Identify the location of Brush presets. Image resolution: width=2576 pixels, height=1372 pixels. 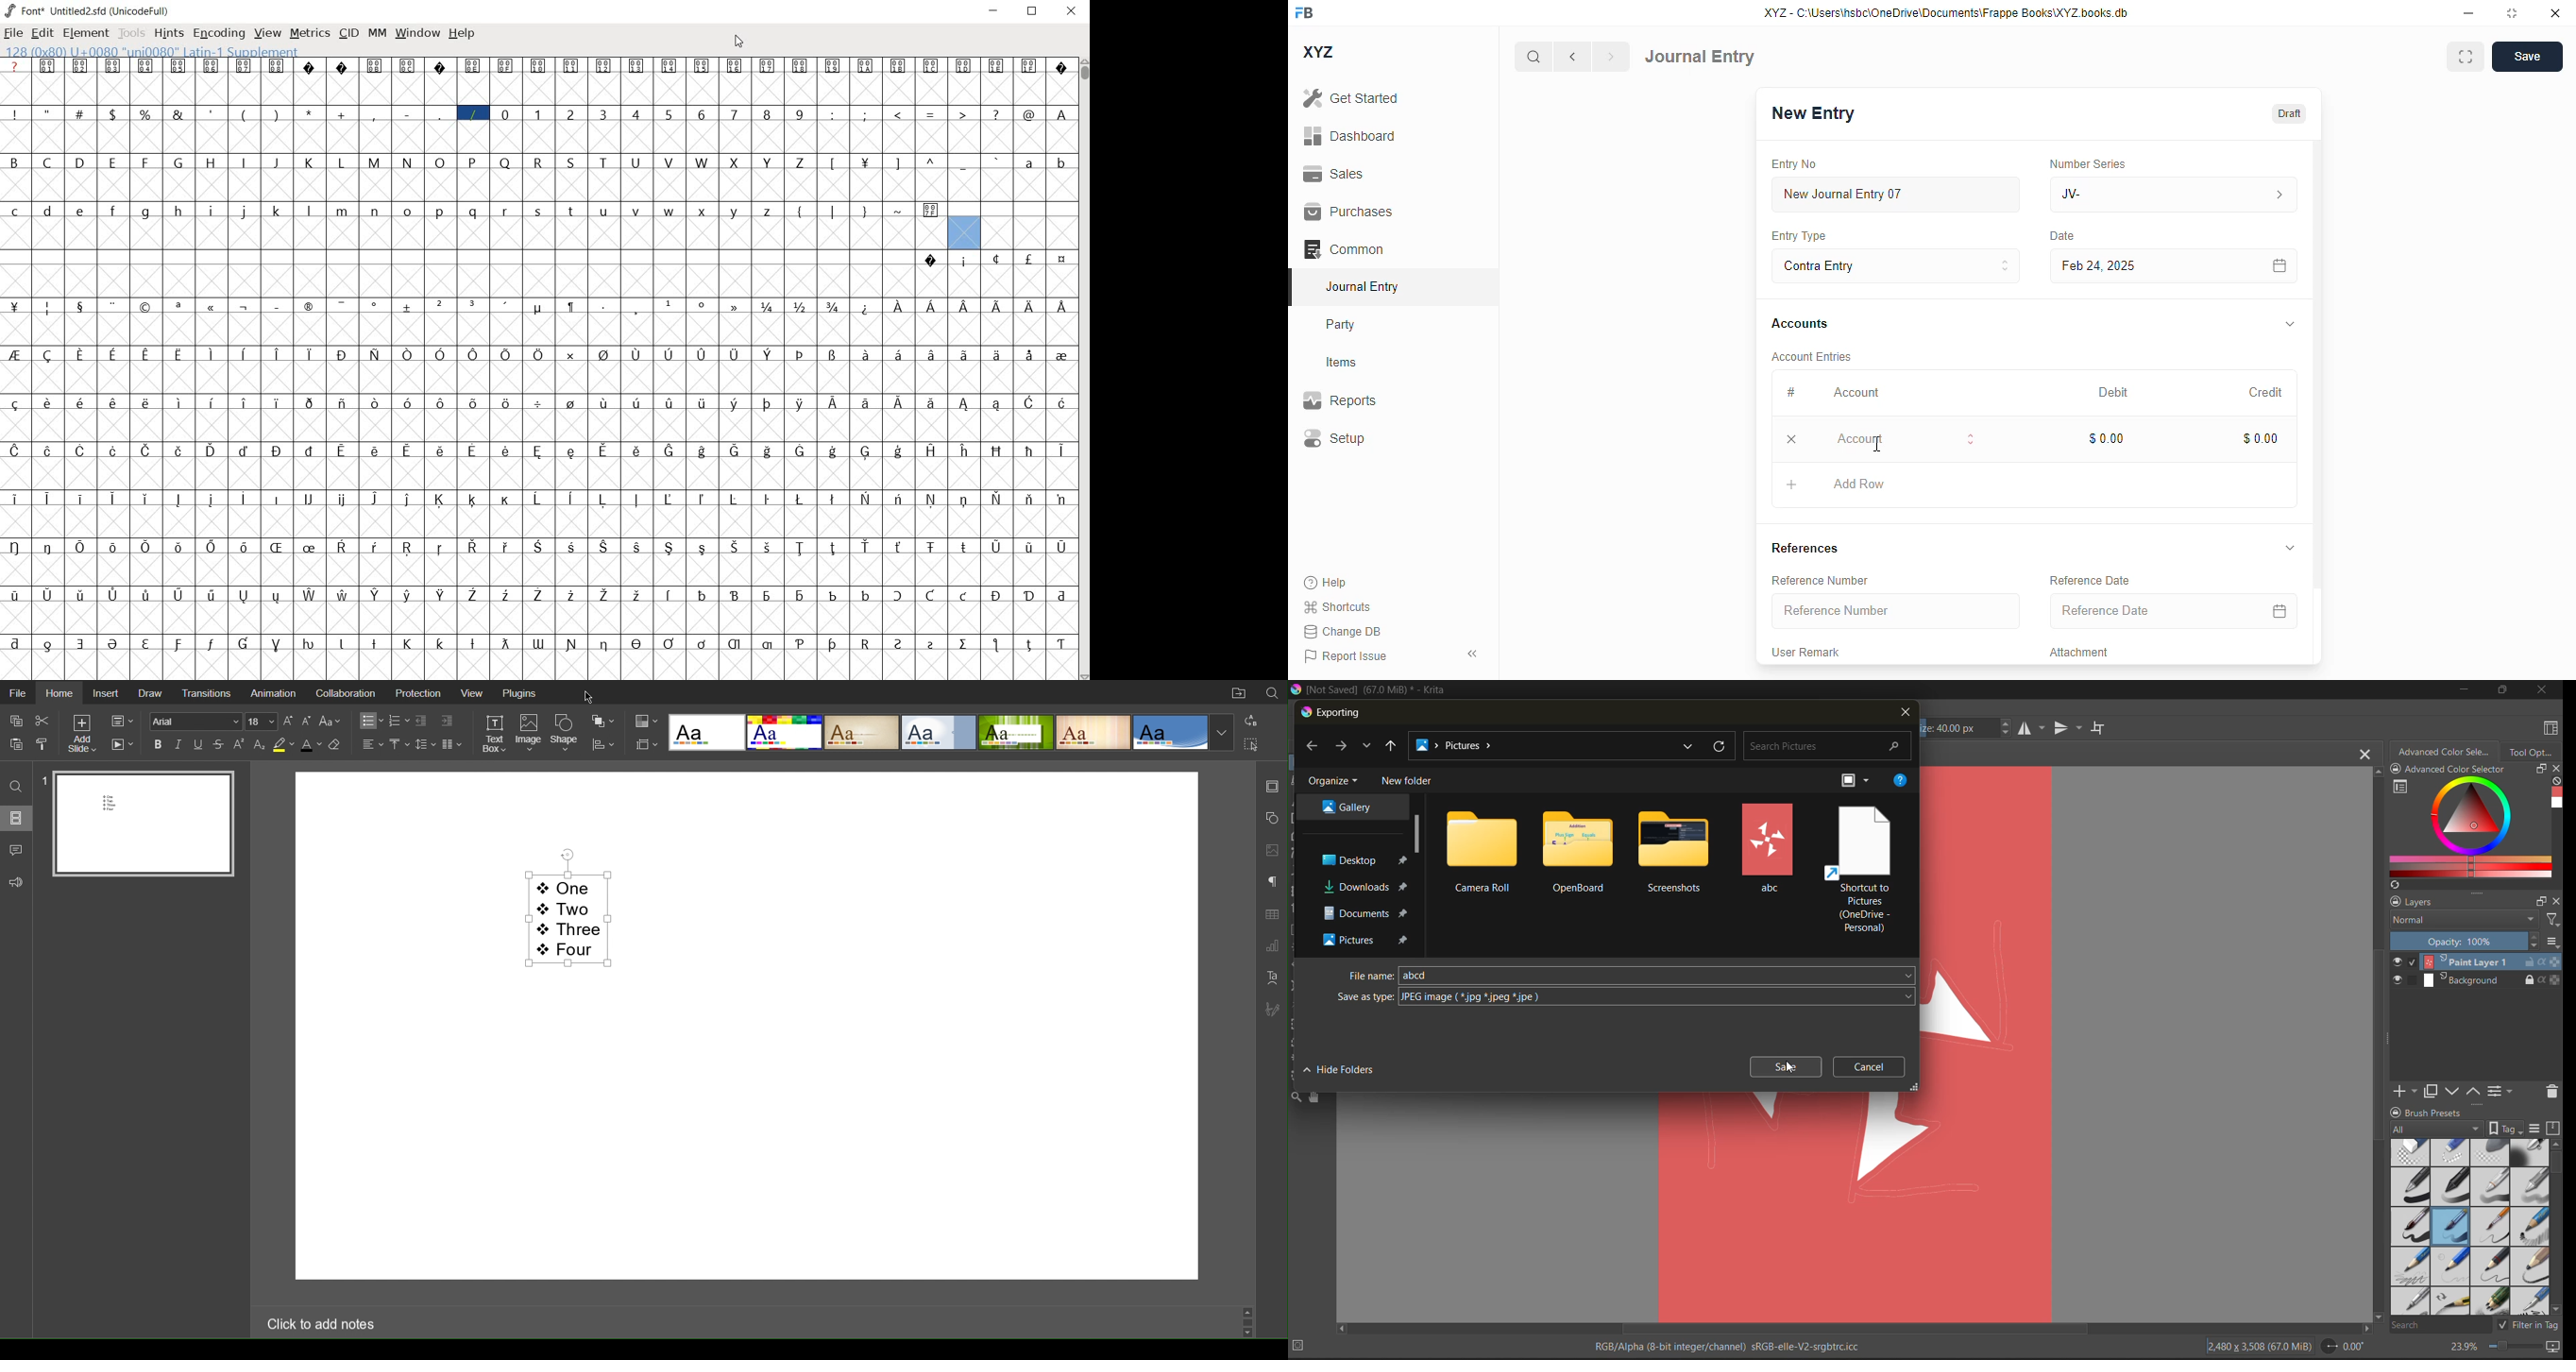
(2455, 1113).